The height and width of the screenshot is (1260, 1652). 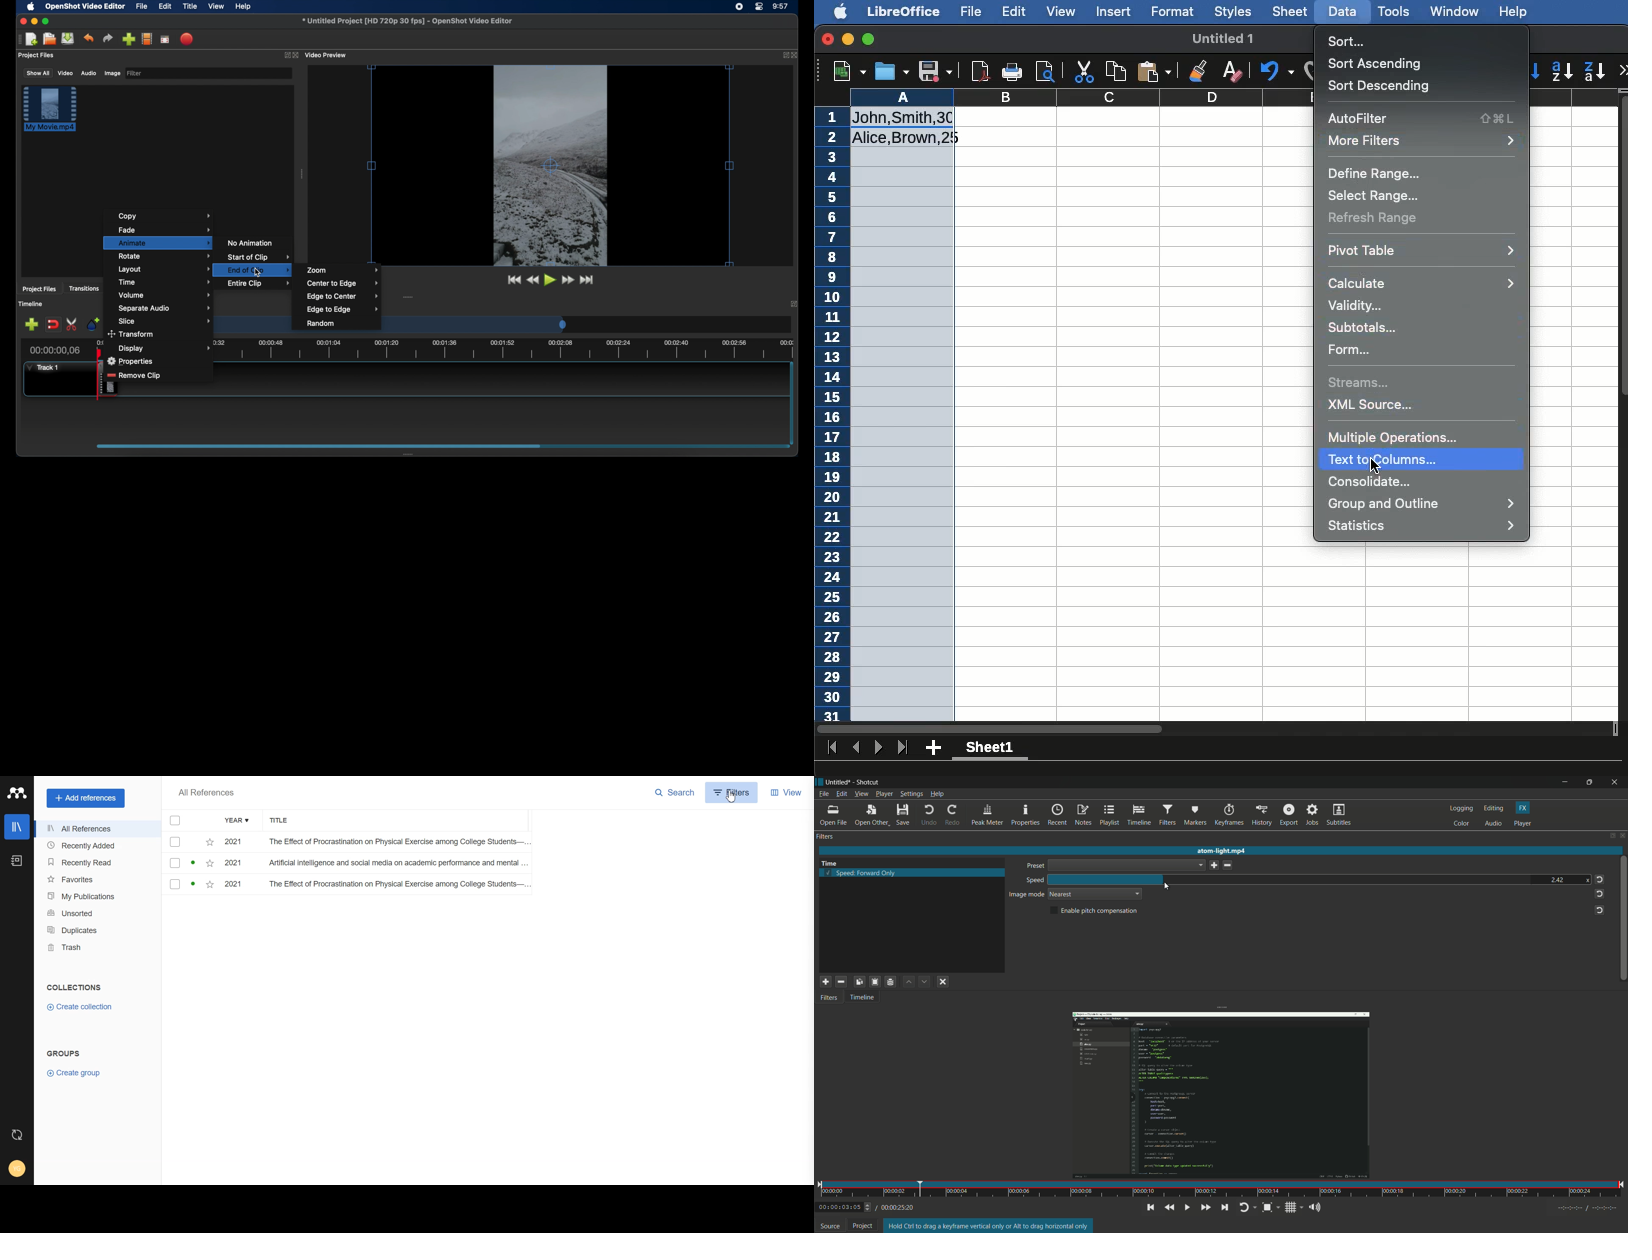 I want to click on Autofilter, so click(x=1422, y=117).